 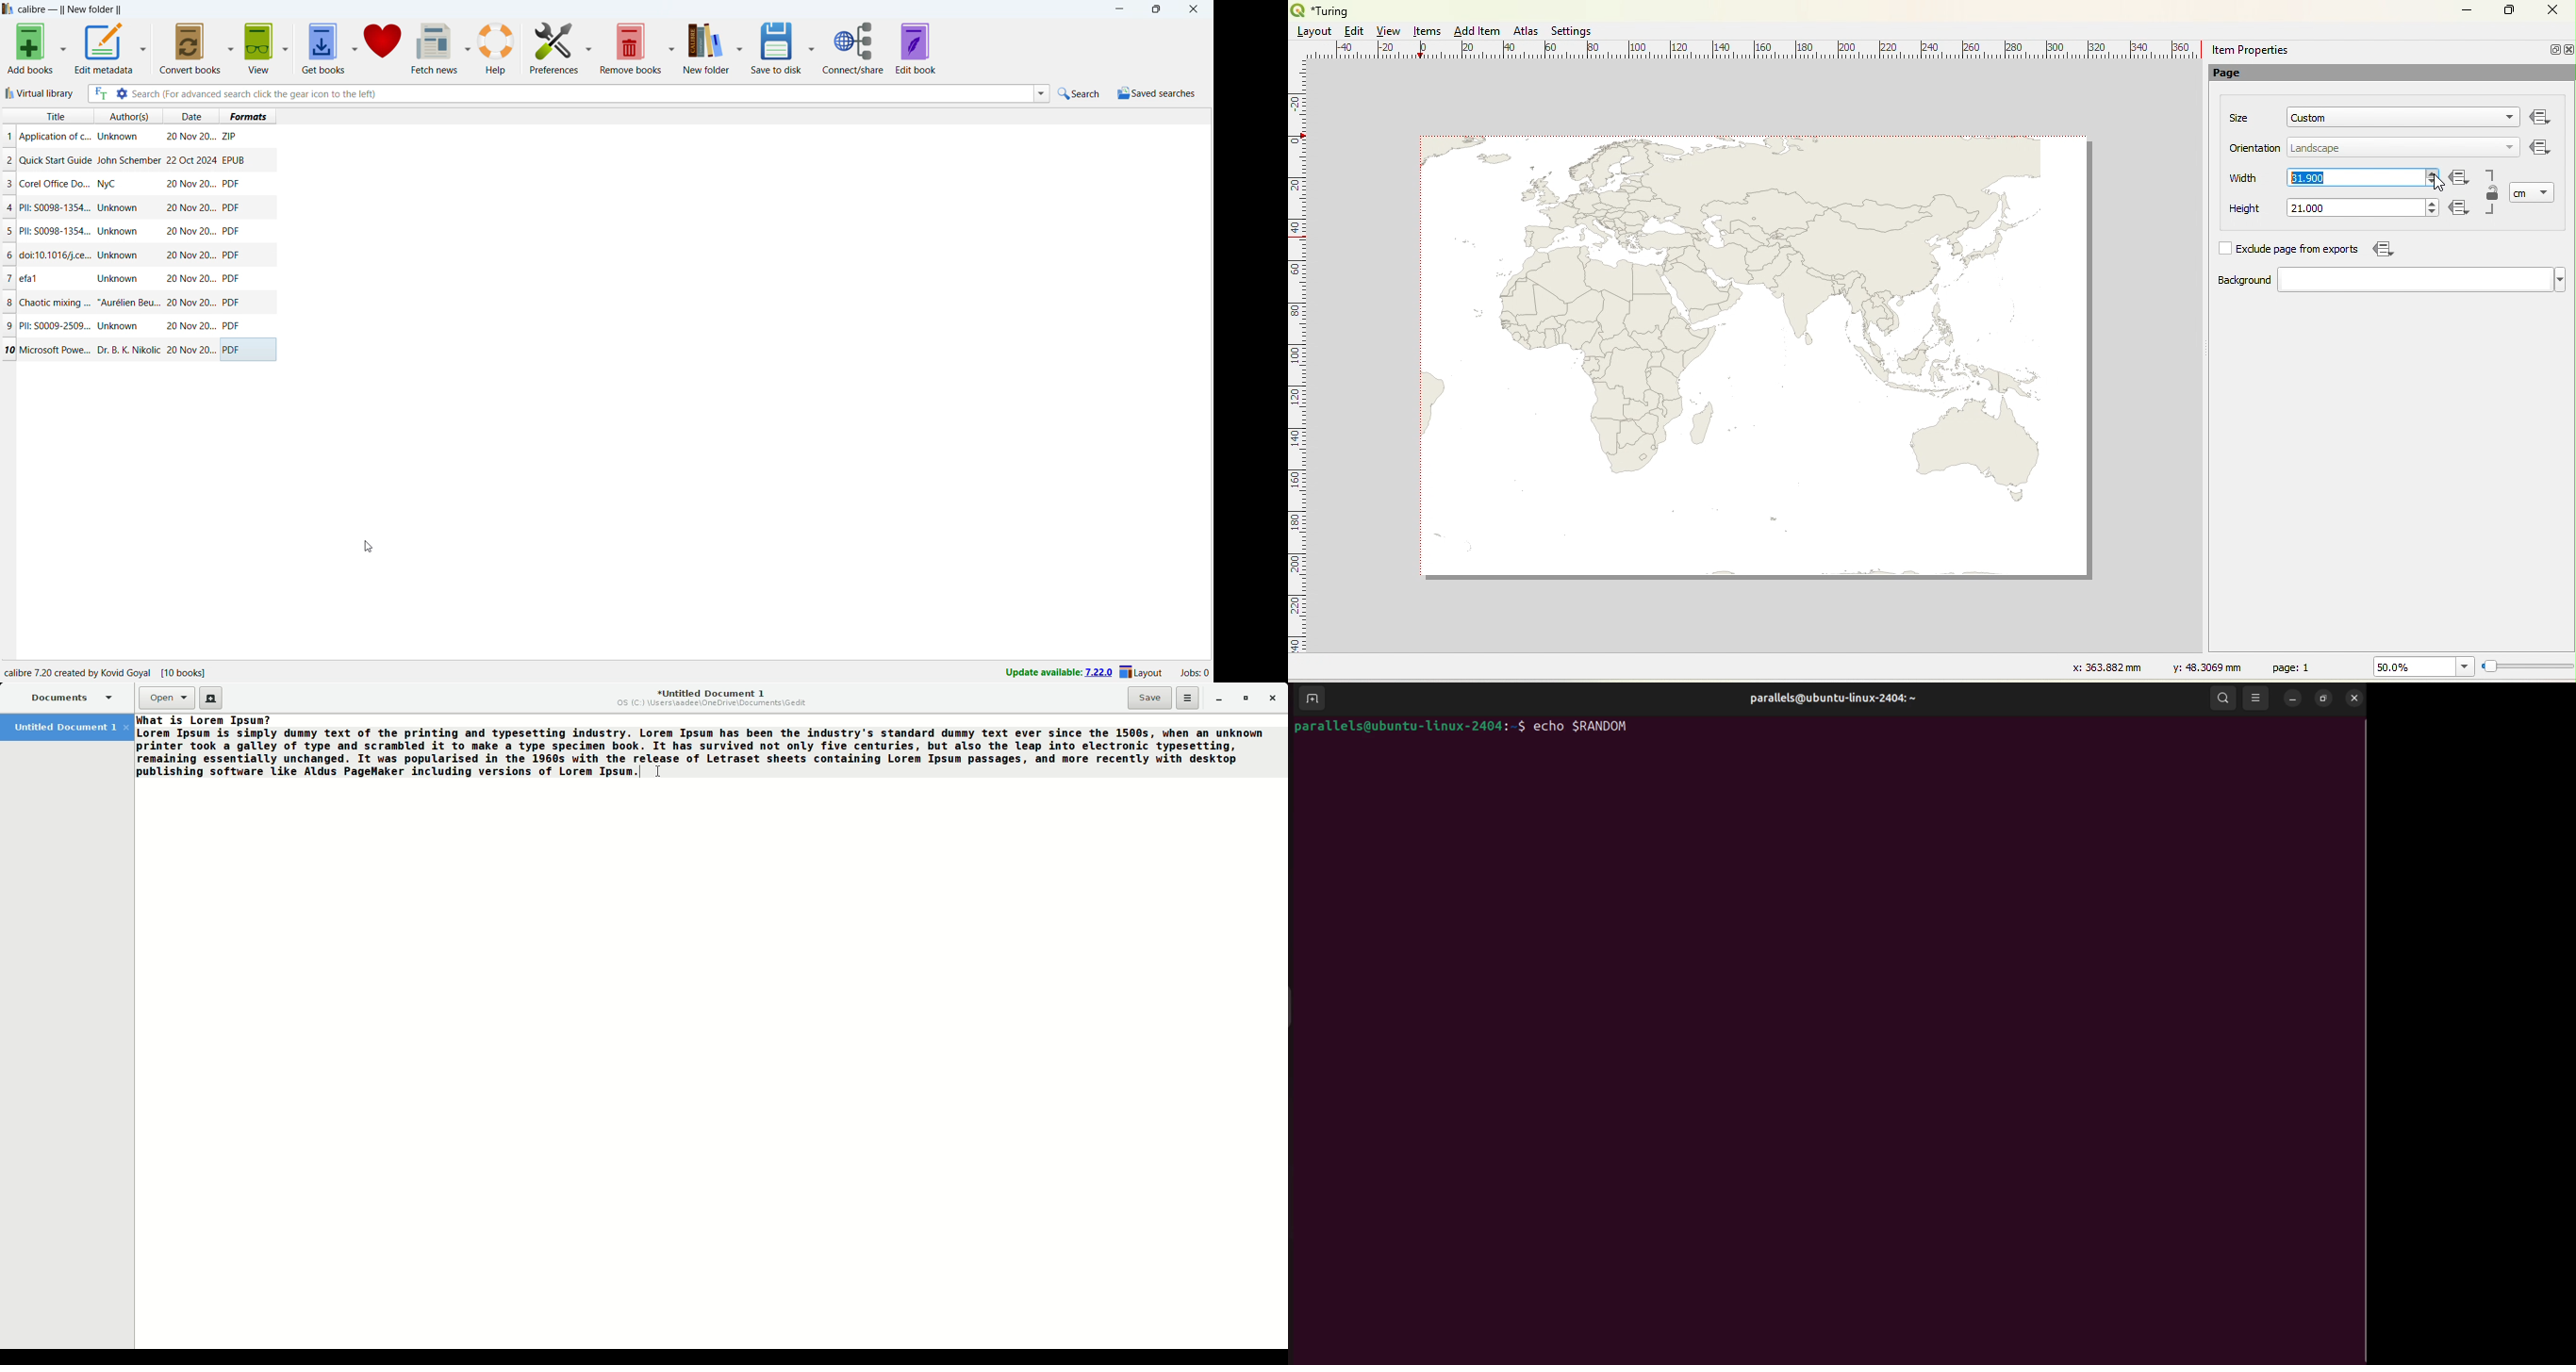 I want to click on Items, so click(x=1428, y=32).